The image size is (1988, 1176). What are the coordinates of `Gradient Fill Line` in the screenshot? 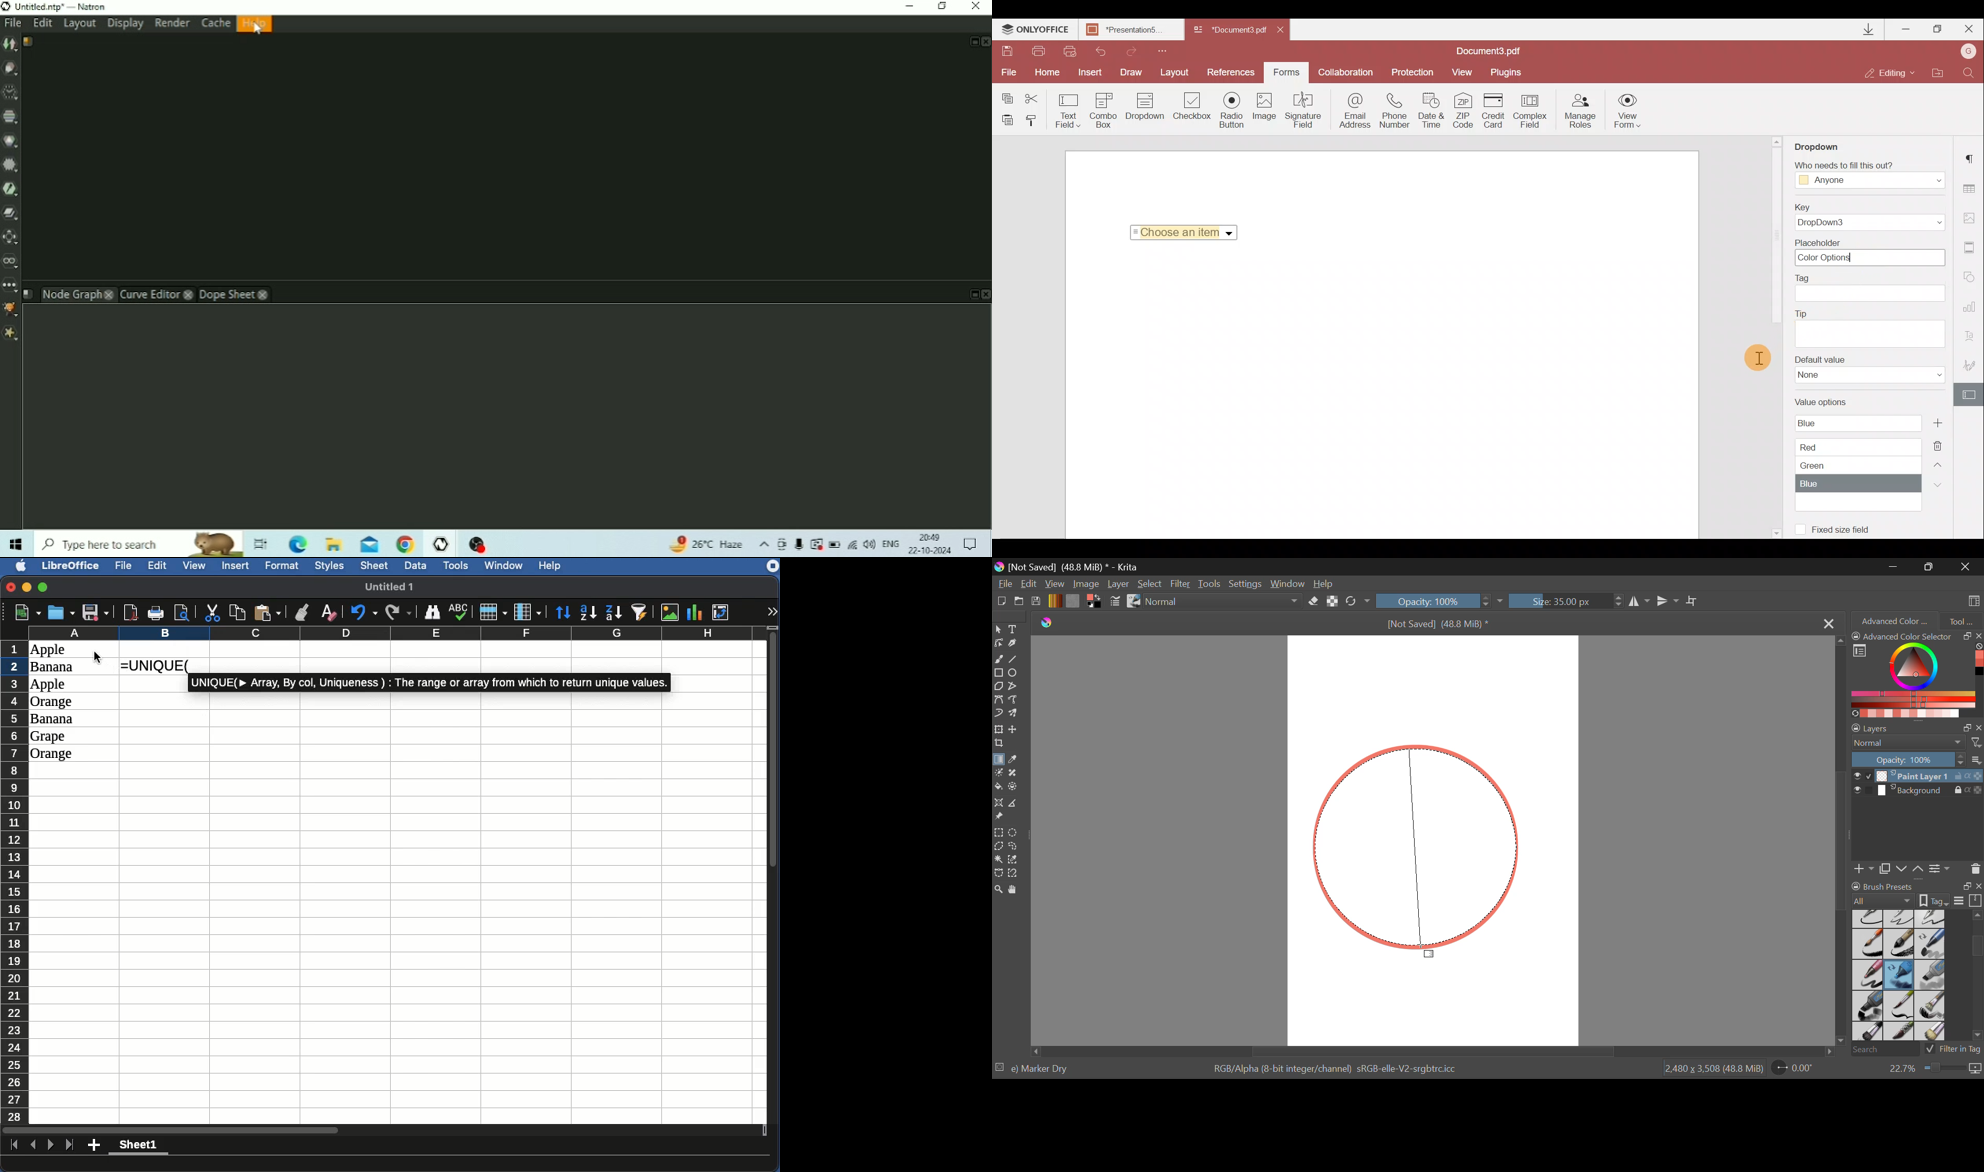 It's located at (1419, 842).